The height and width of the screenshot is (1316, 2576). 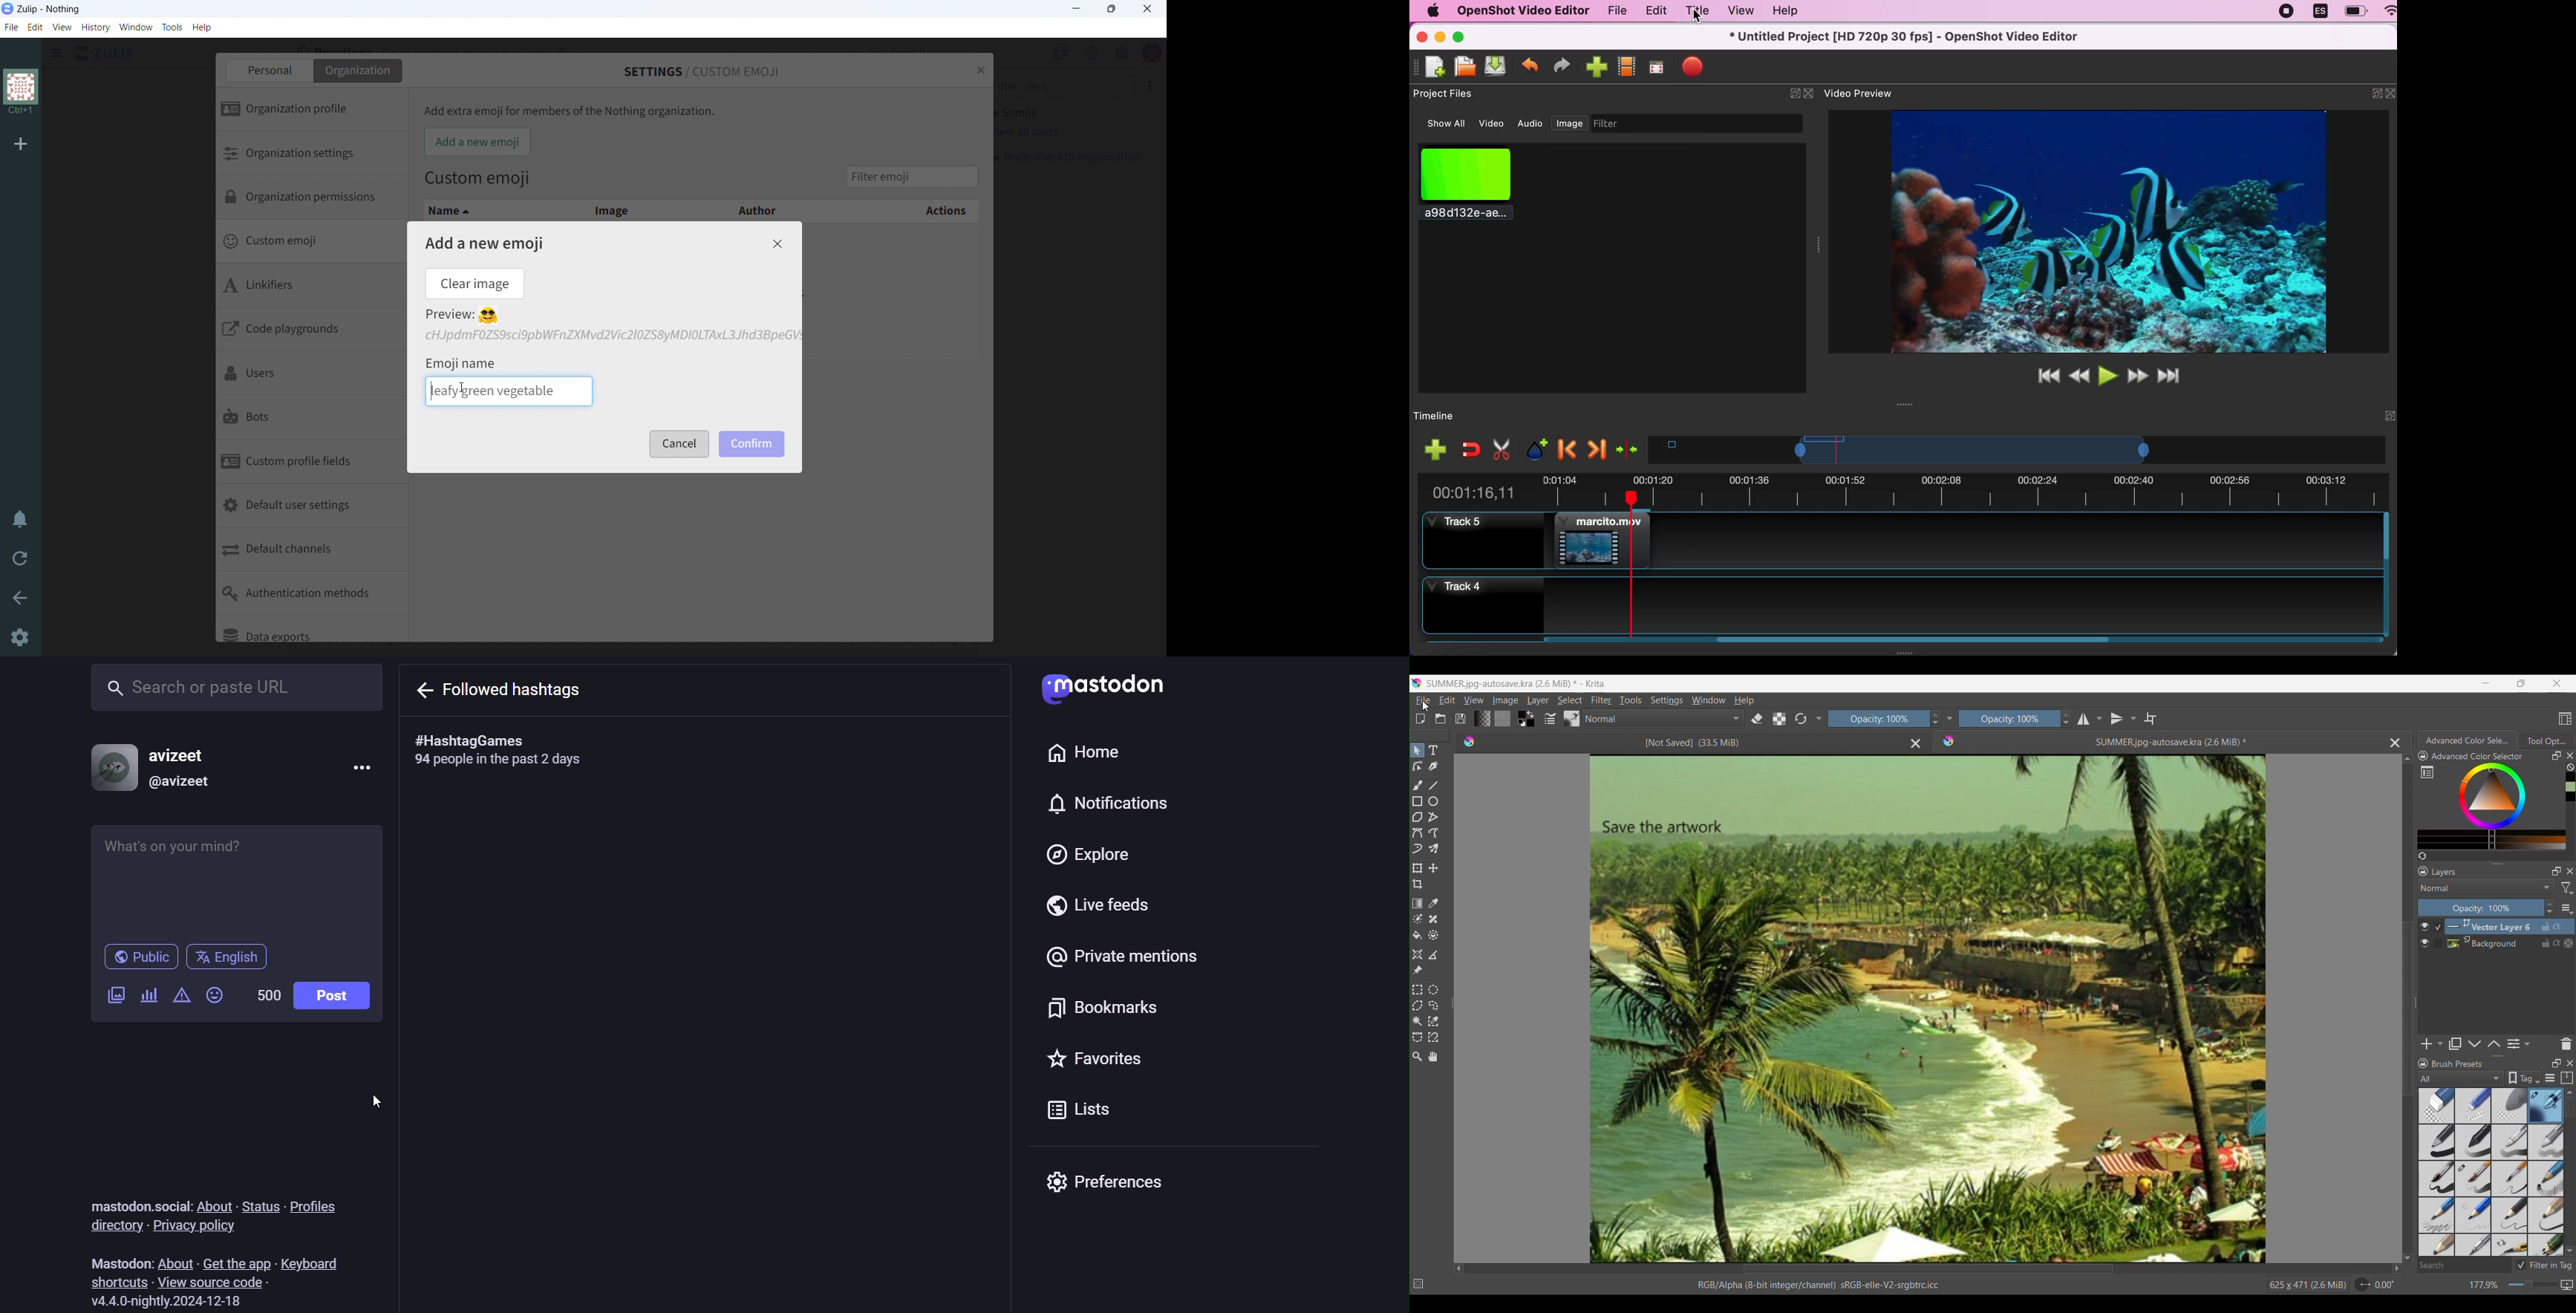 I want to click on invite users, so click(x=1066, y=157).